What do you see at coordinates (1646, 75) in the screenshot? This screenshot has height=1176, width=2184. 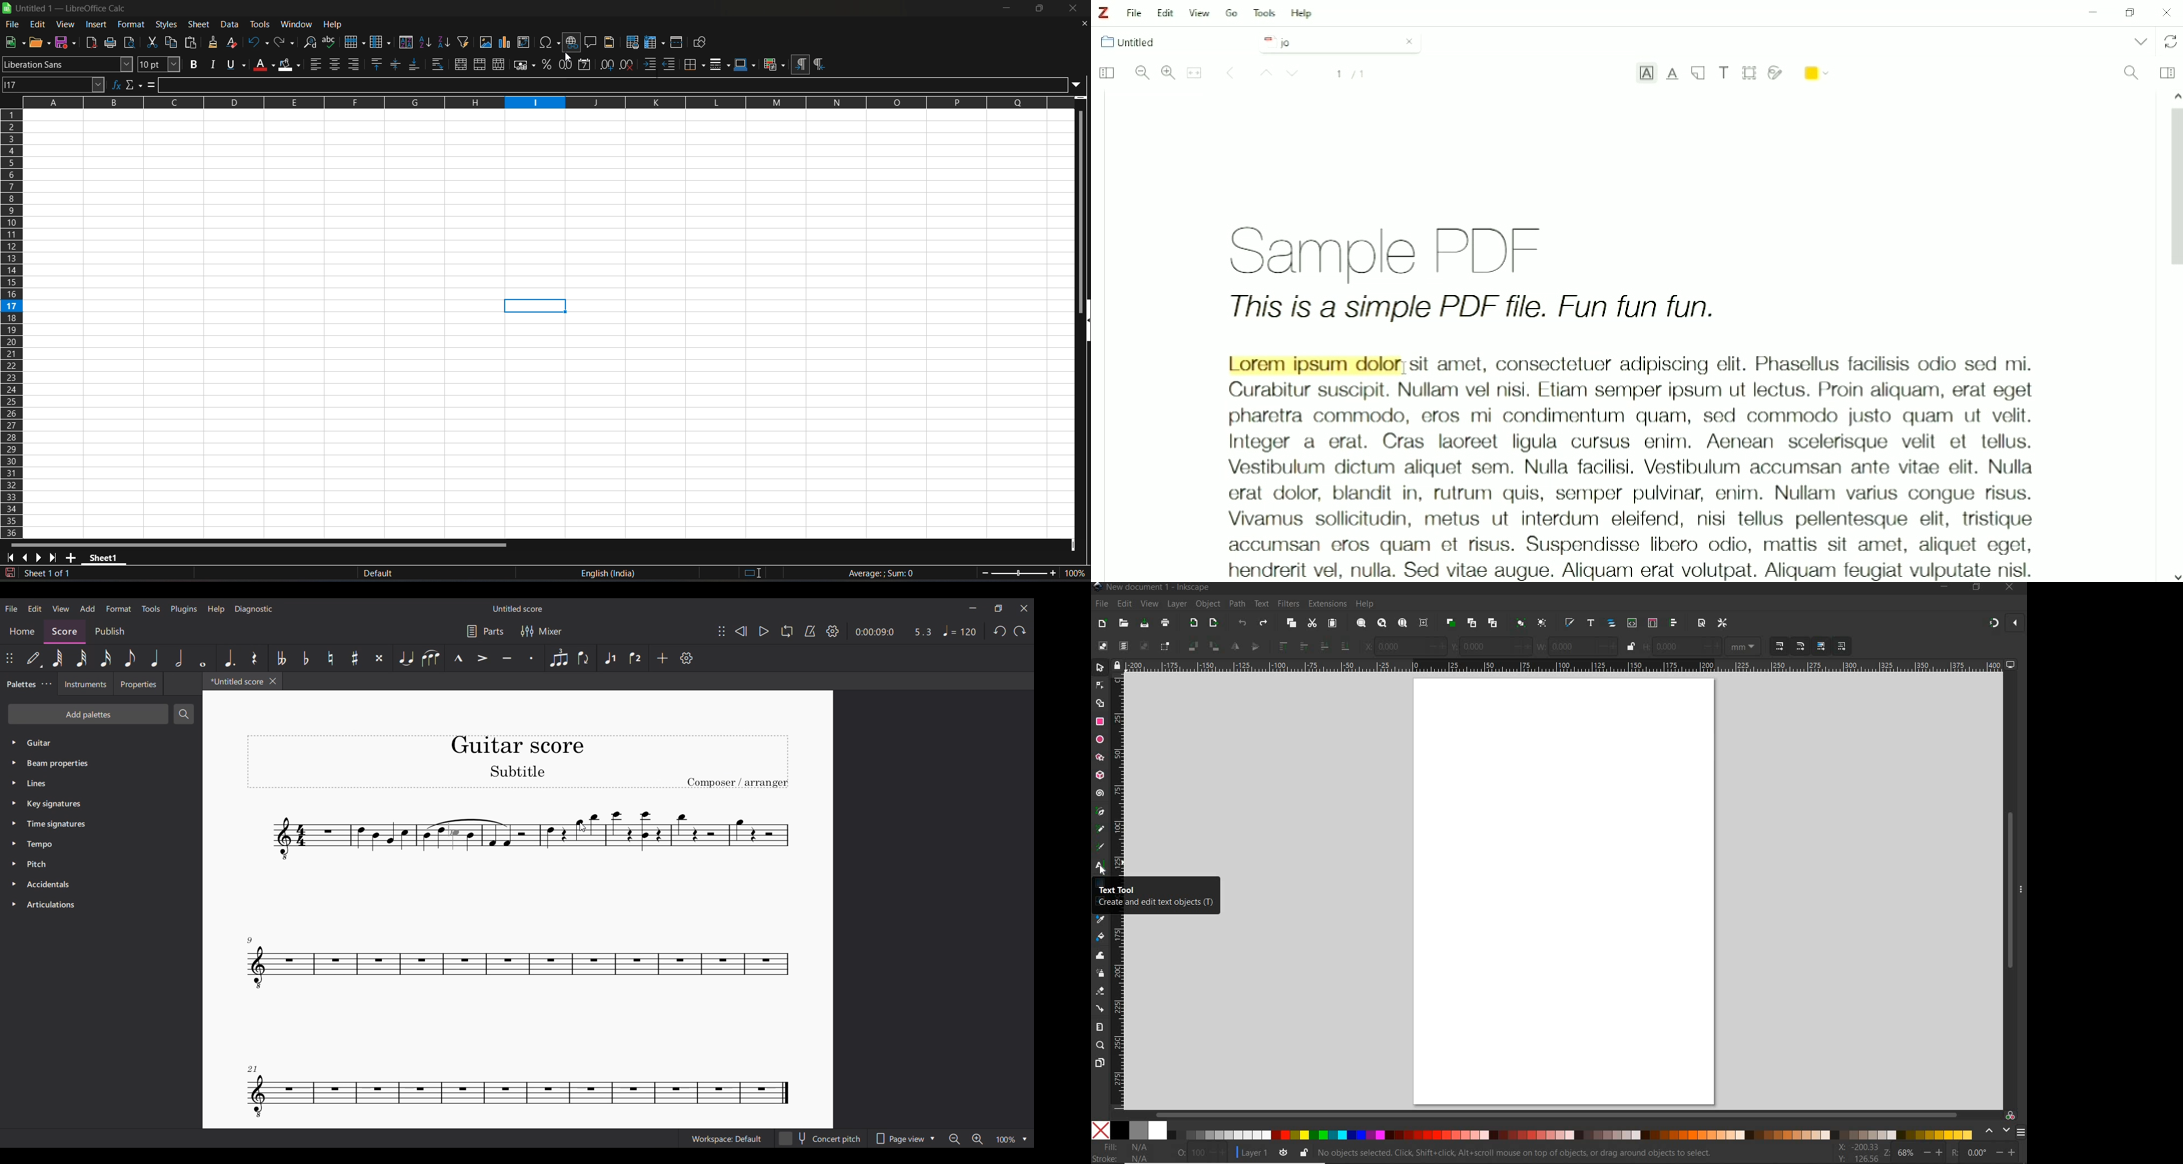 I see `Highlight Text` at bounding box center [1646, 75].